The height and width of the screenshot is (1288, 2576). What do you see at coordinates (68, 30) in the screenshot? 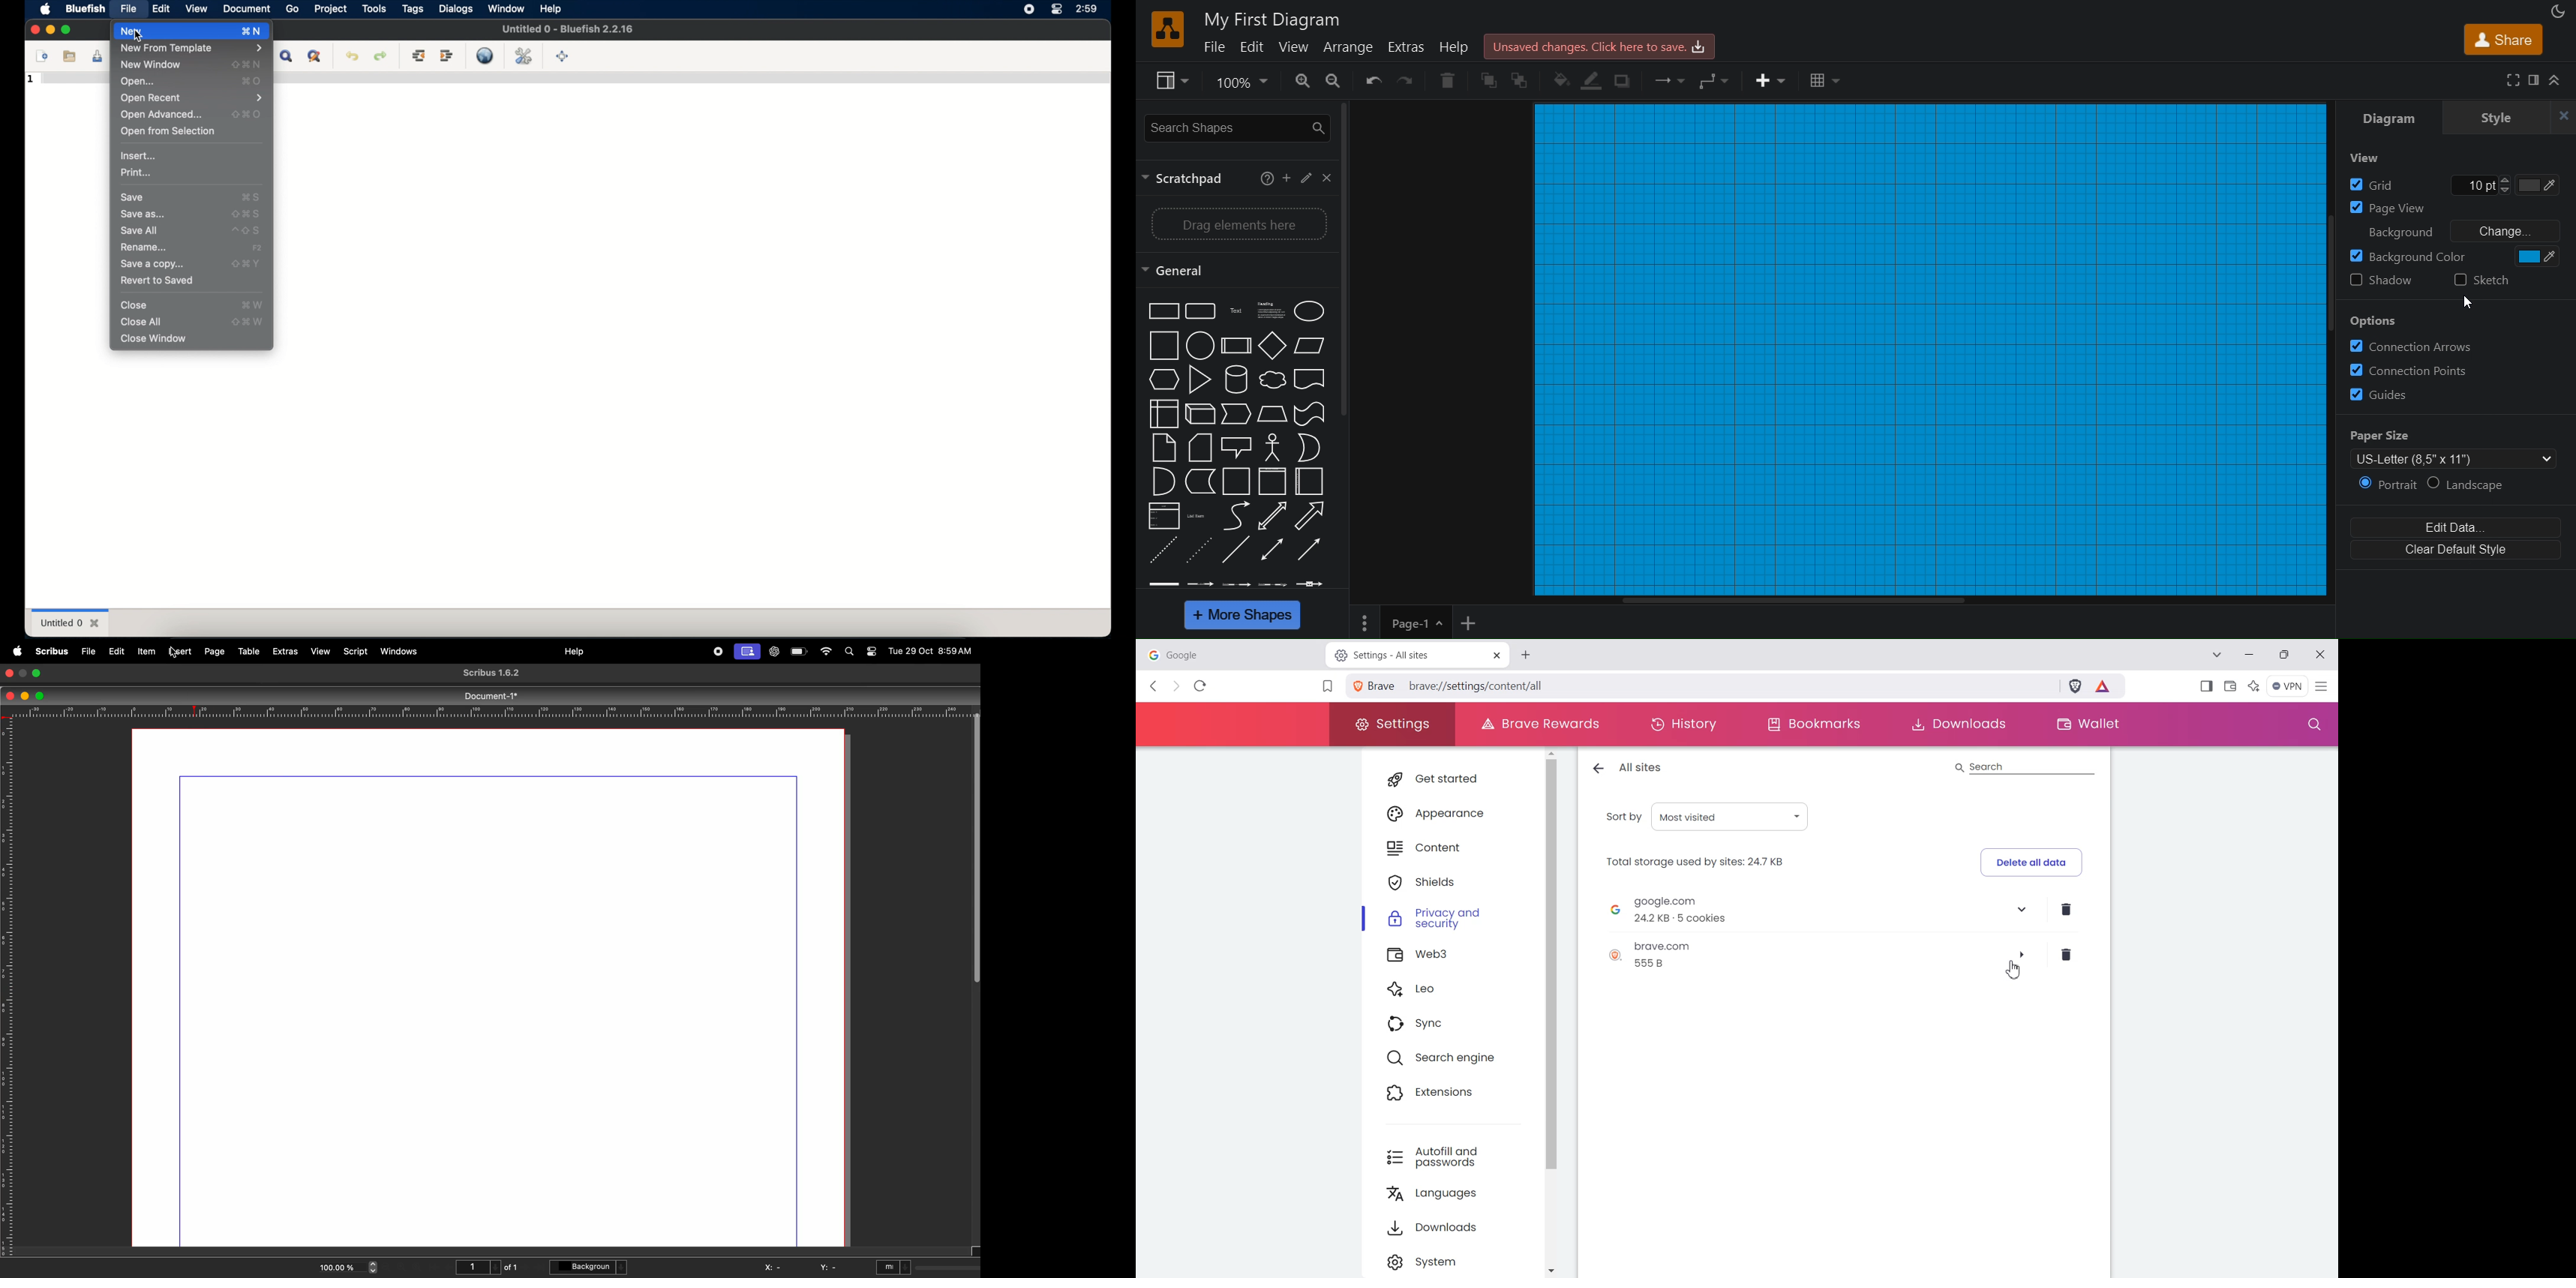
I see `maximize` at bounding box center [68, 30].